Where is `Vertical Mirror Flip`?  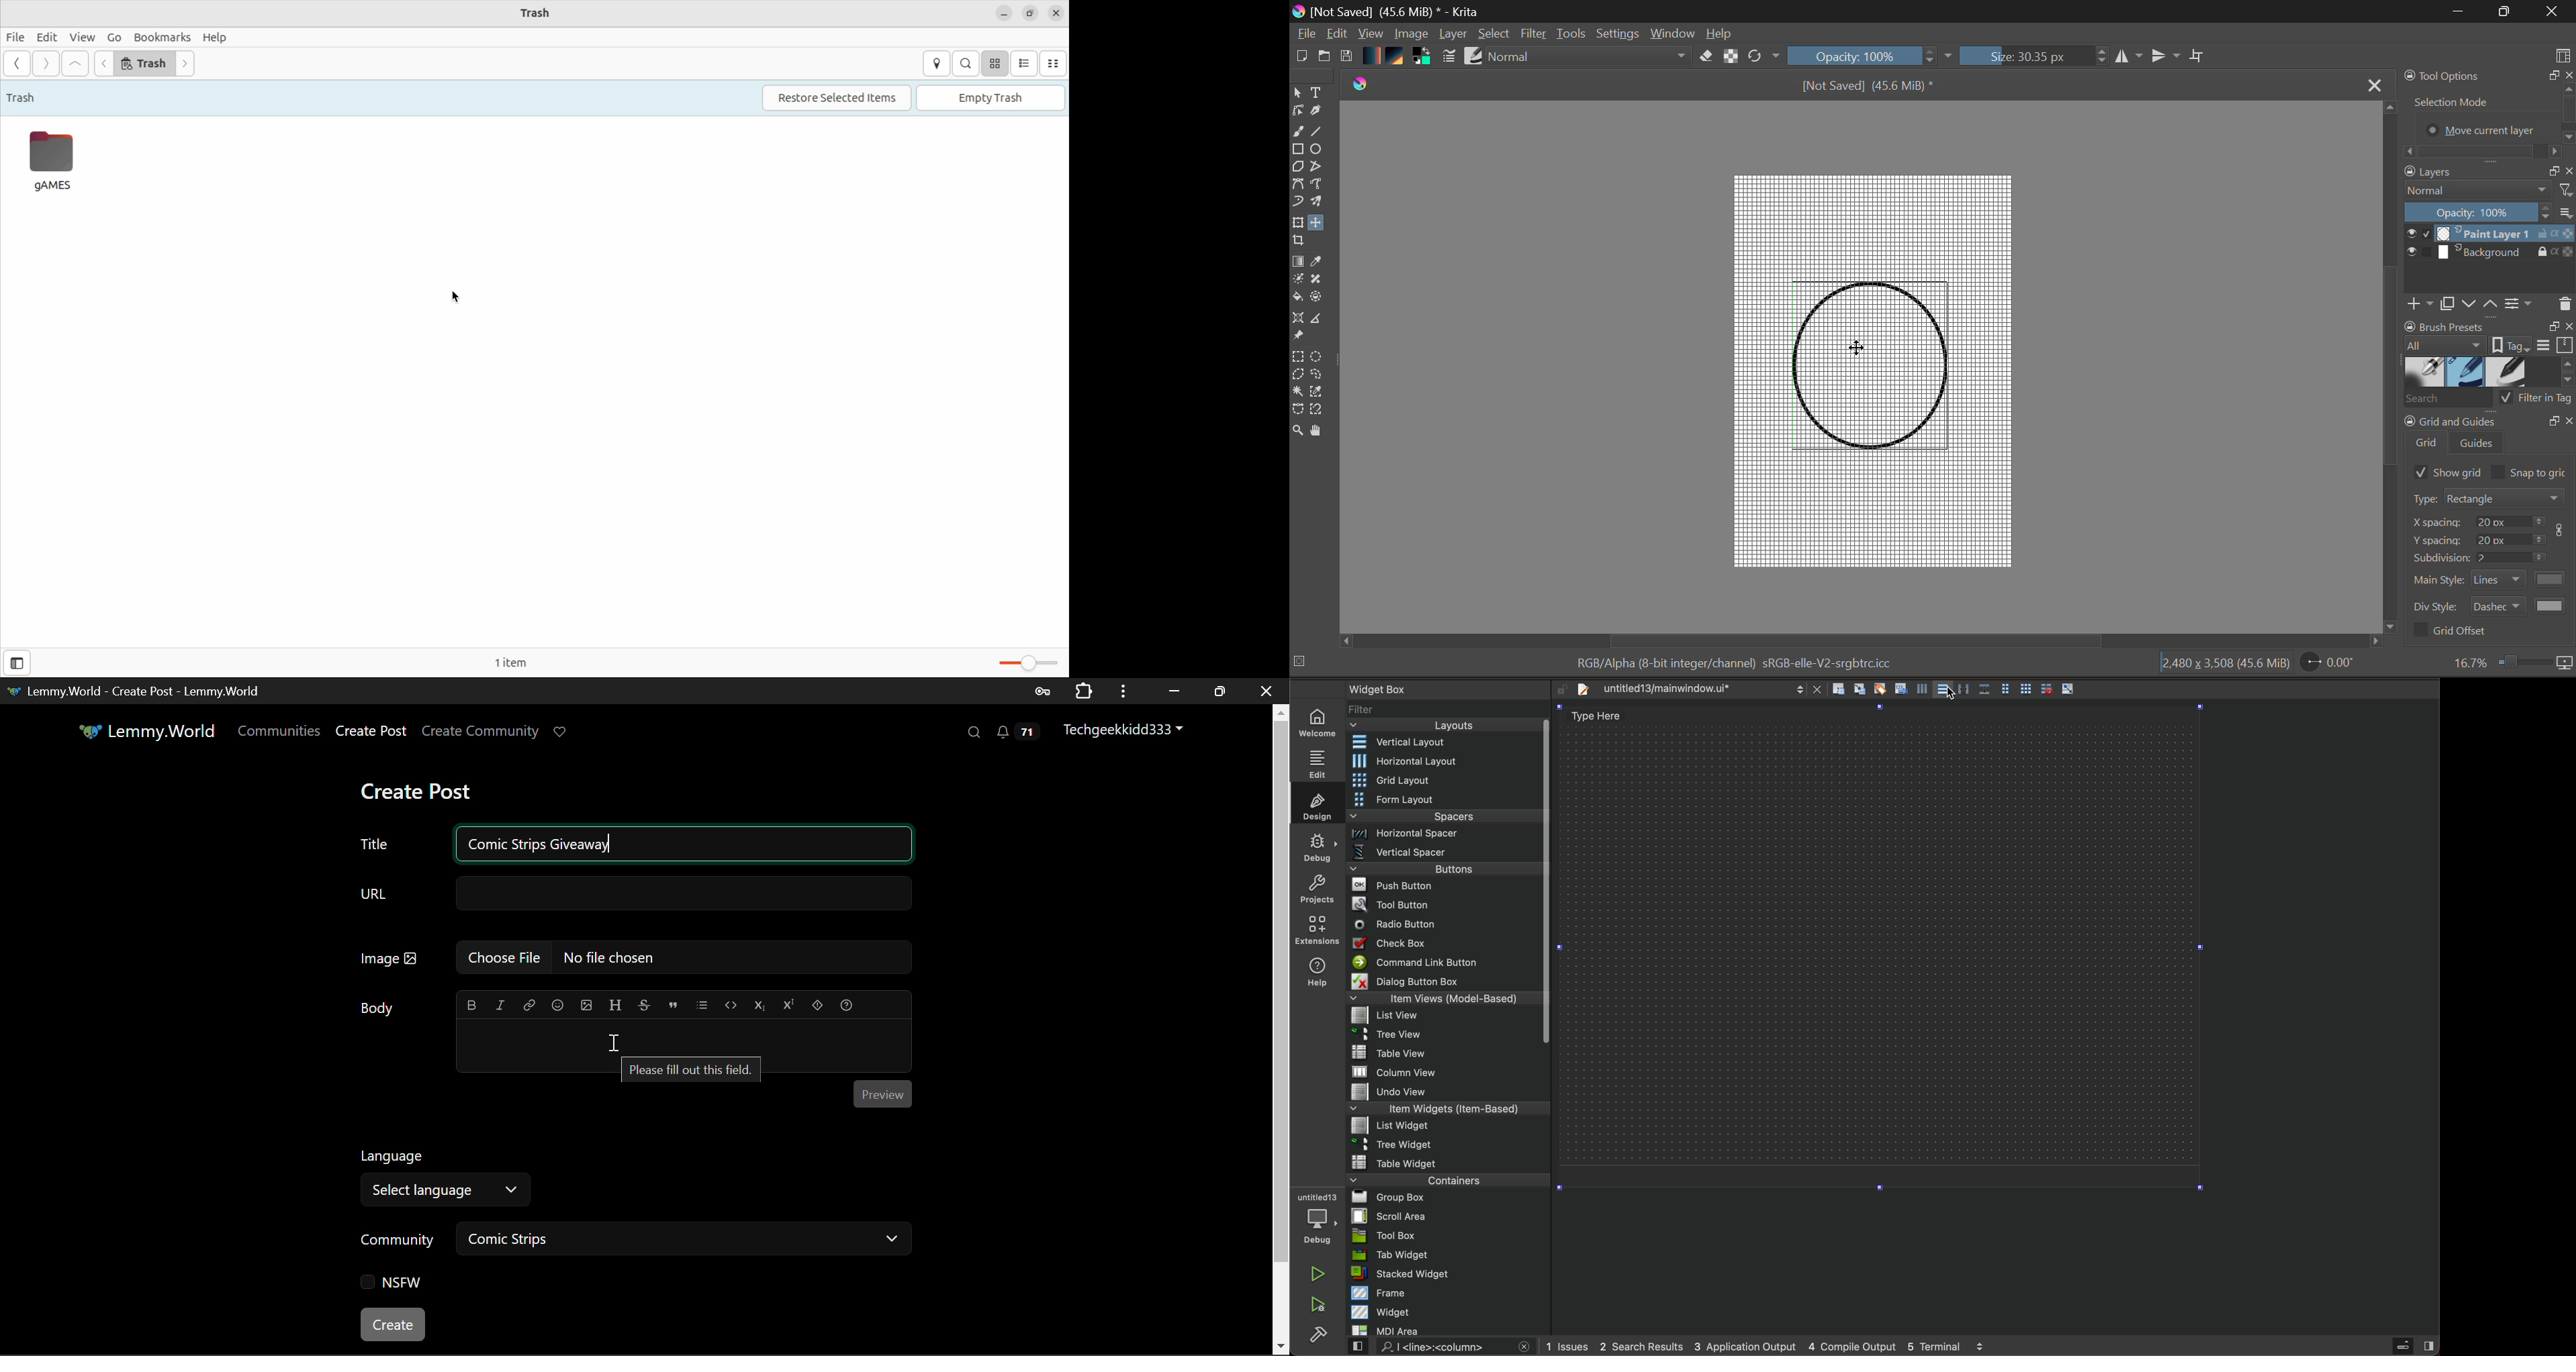
Vertical Mirror Flip is located at coordinates (2130, 56).